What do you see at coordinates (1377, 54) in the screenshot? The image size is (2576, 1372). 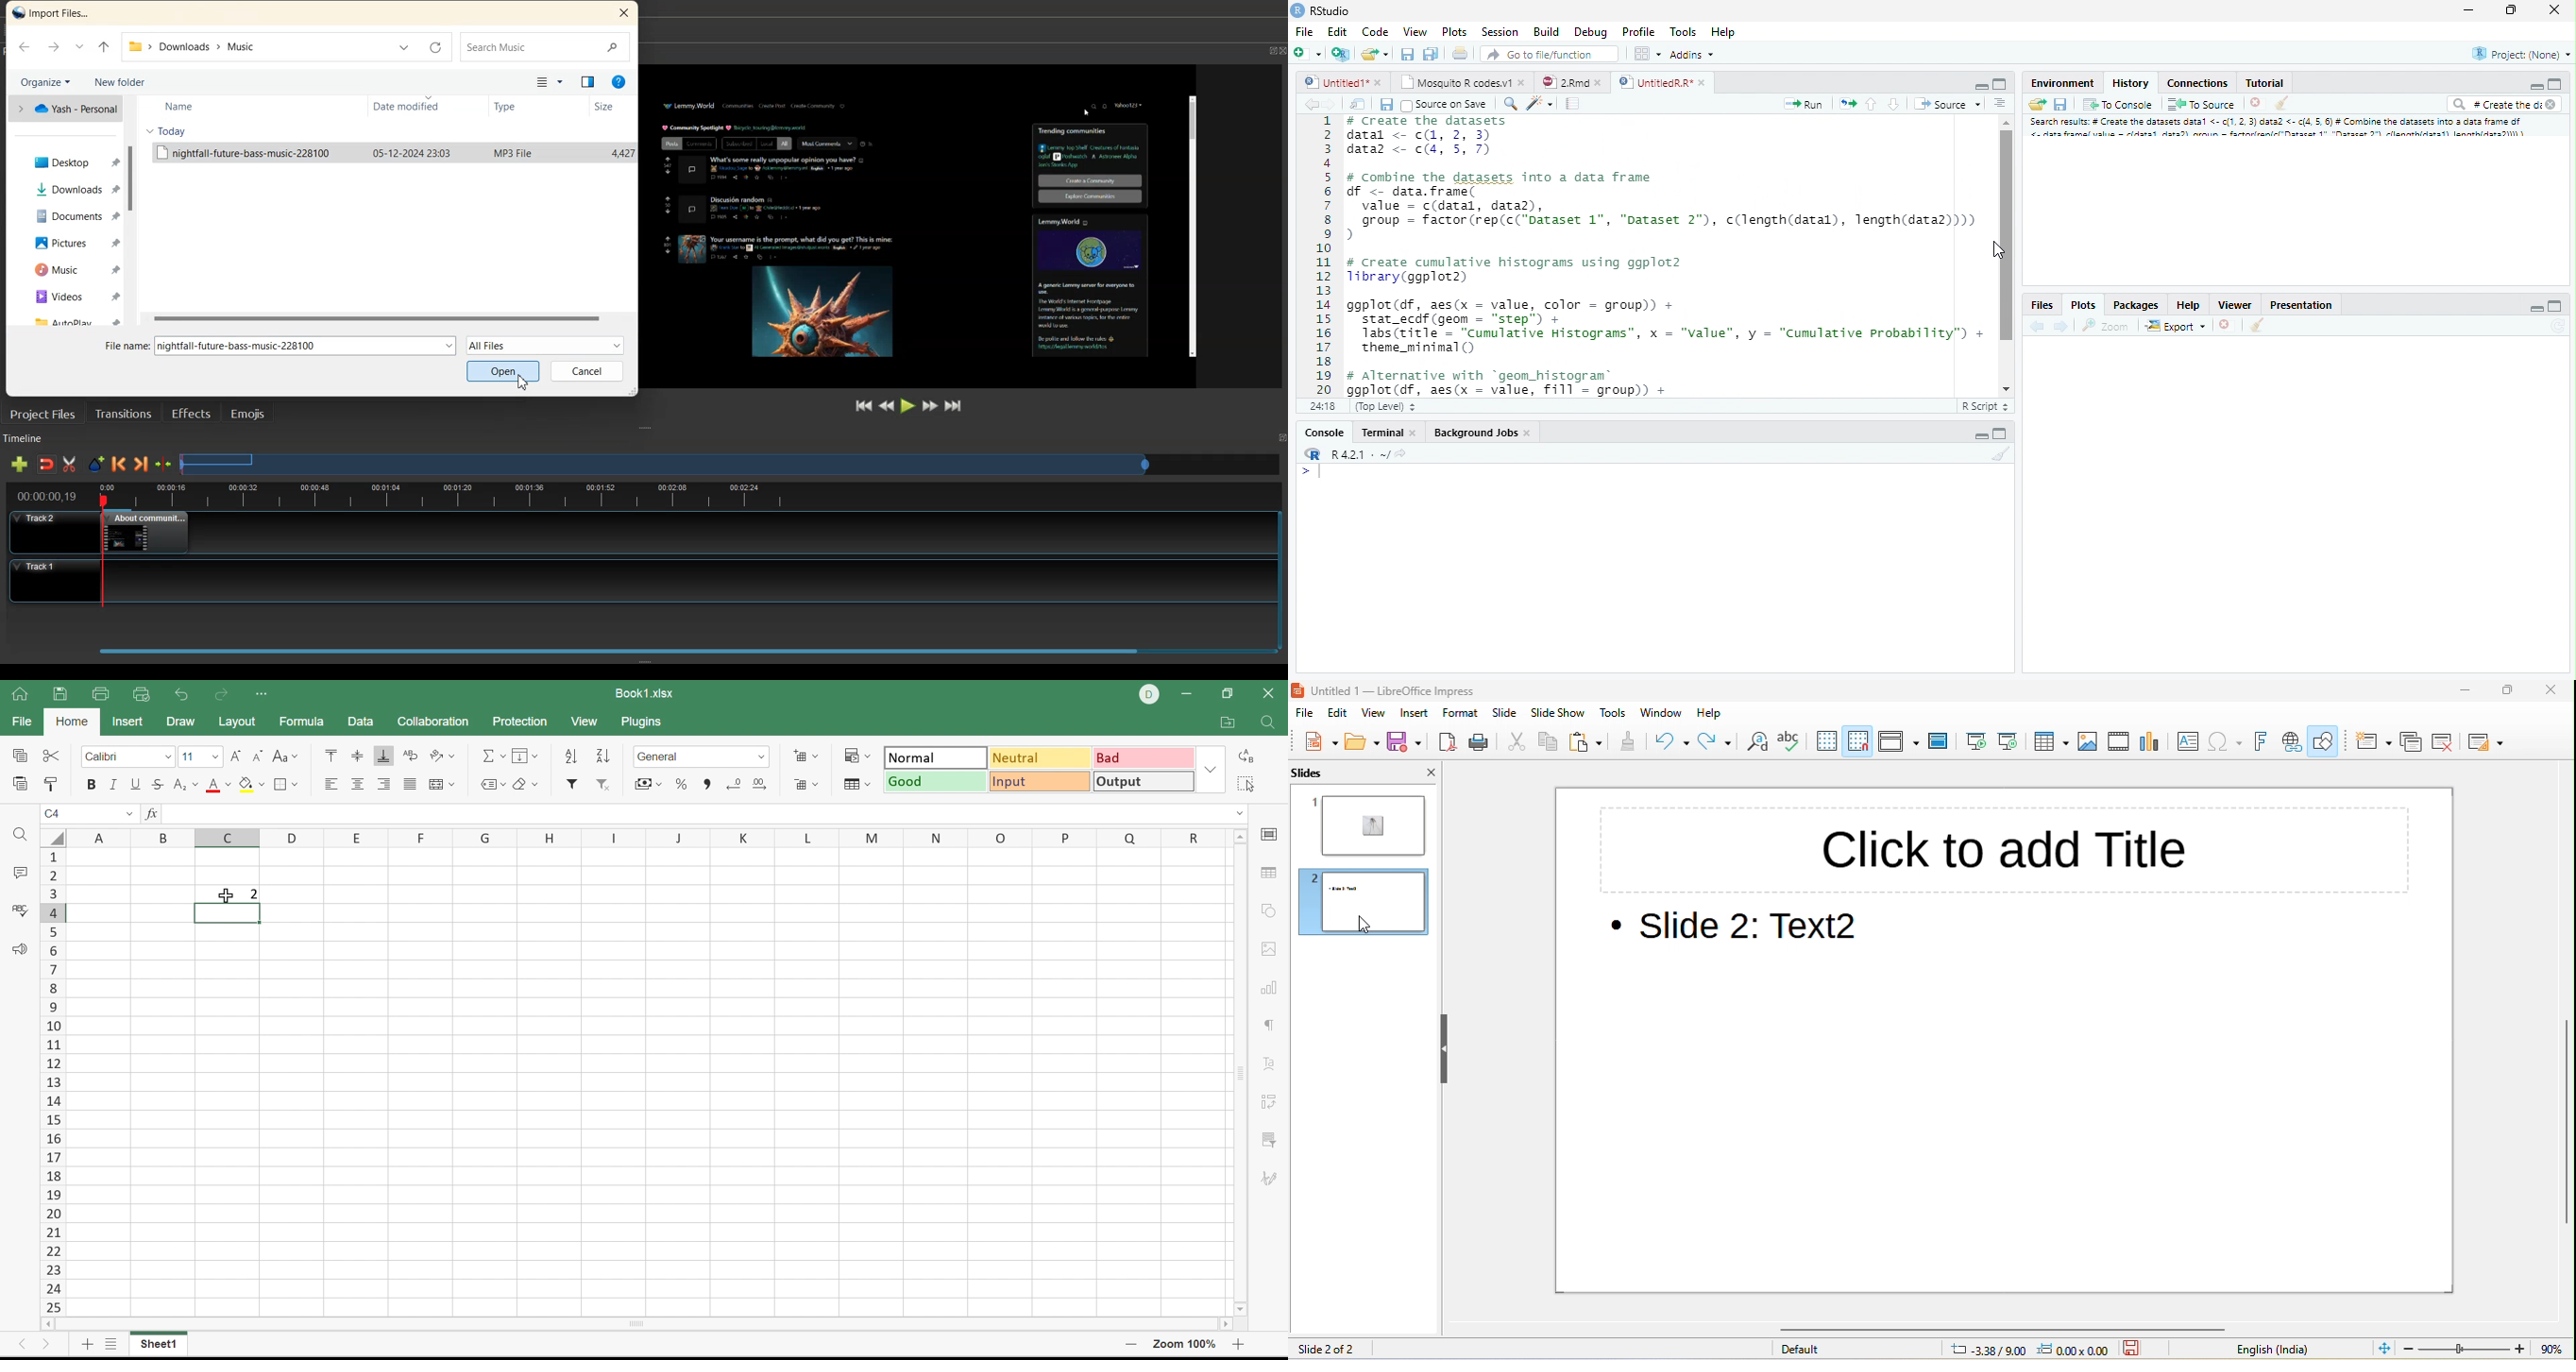 I see `Create a new file` at bounding box center [1377, 54].